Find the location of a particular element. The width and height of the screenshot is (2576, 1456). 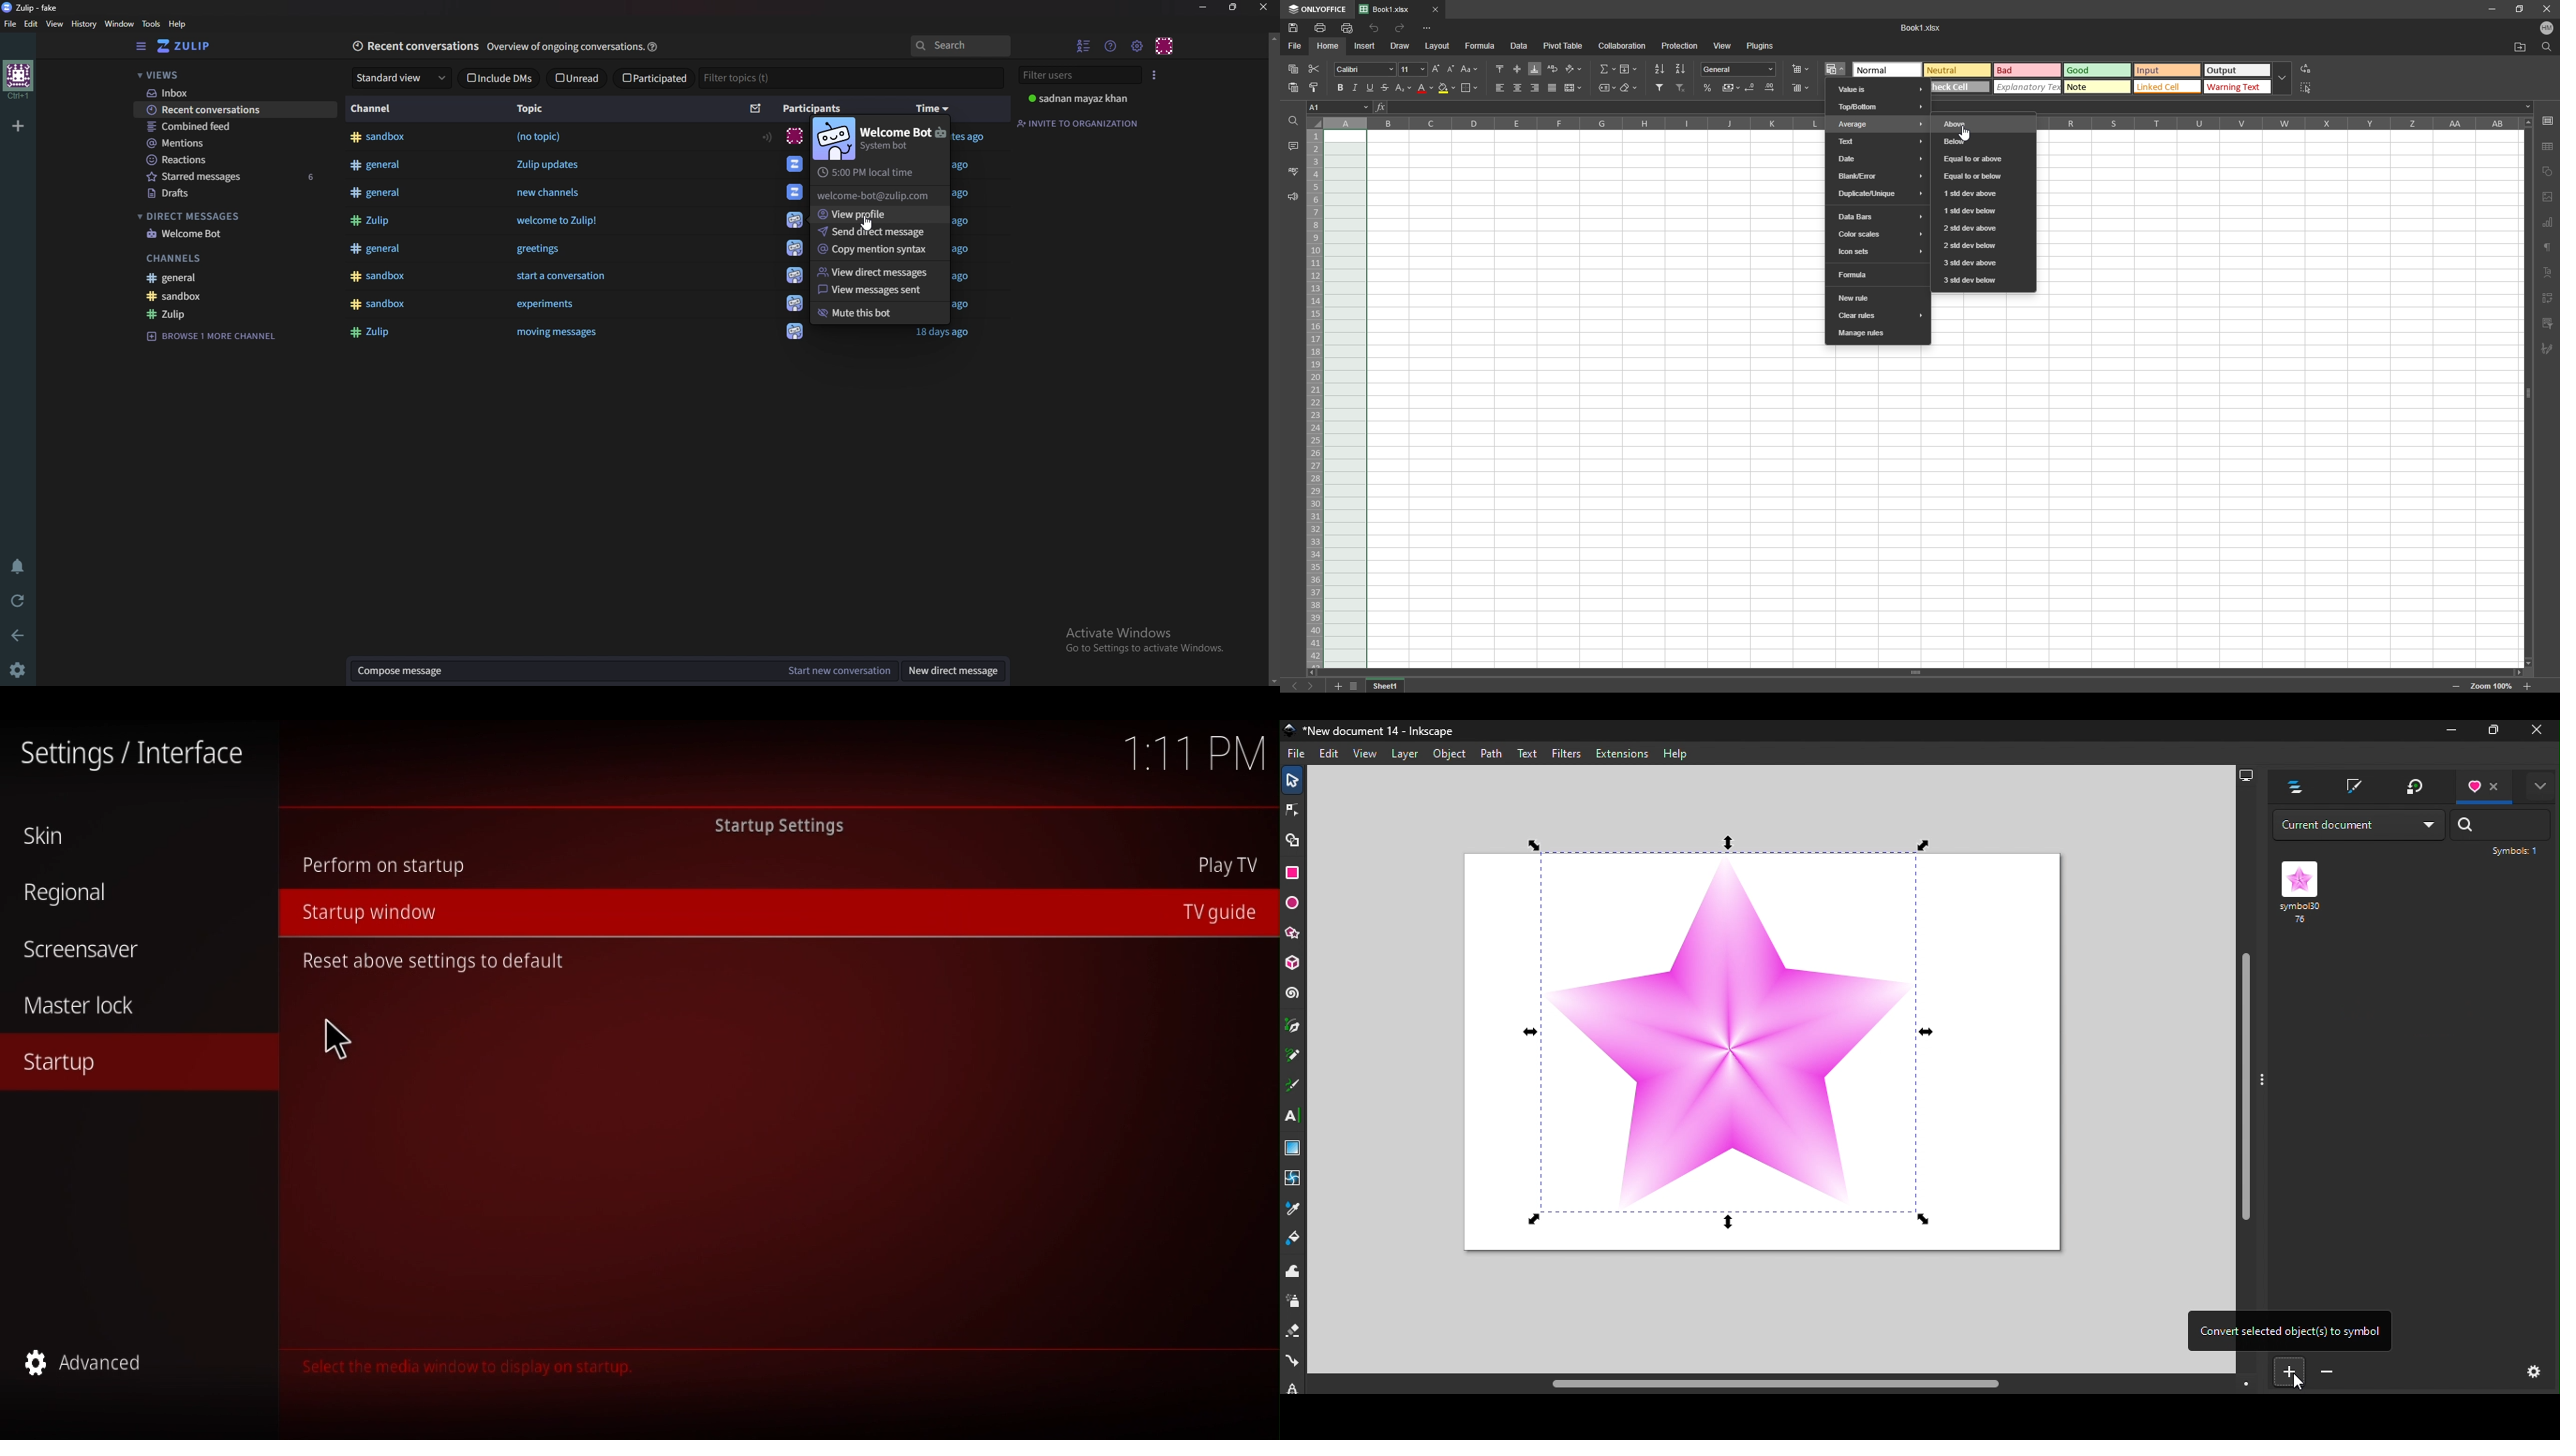

View is located at coordinates (53, 23).